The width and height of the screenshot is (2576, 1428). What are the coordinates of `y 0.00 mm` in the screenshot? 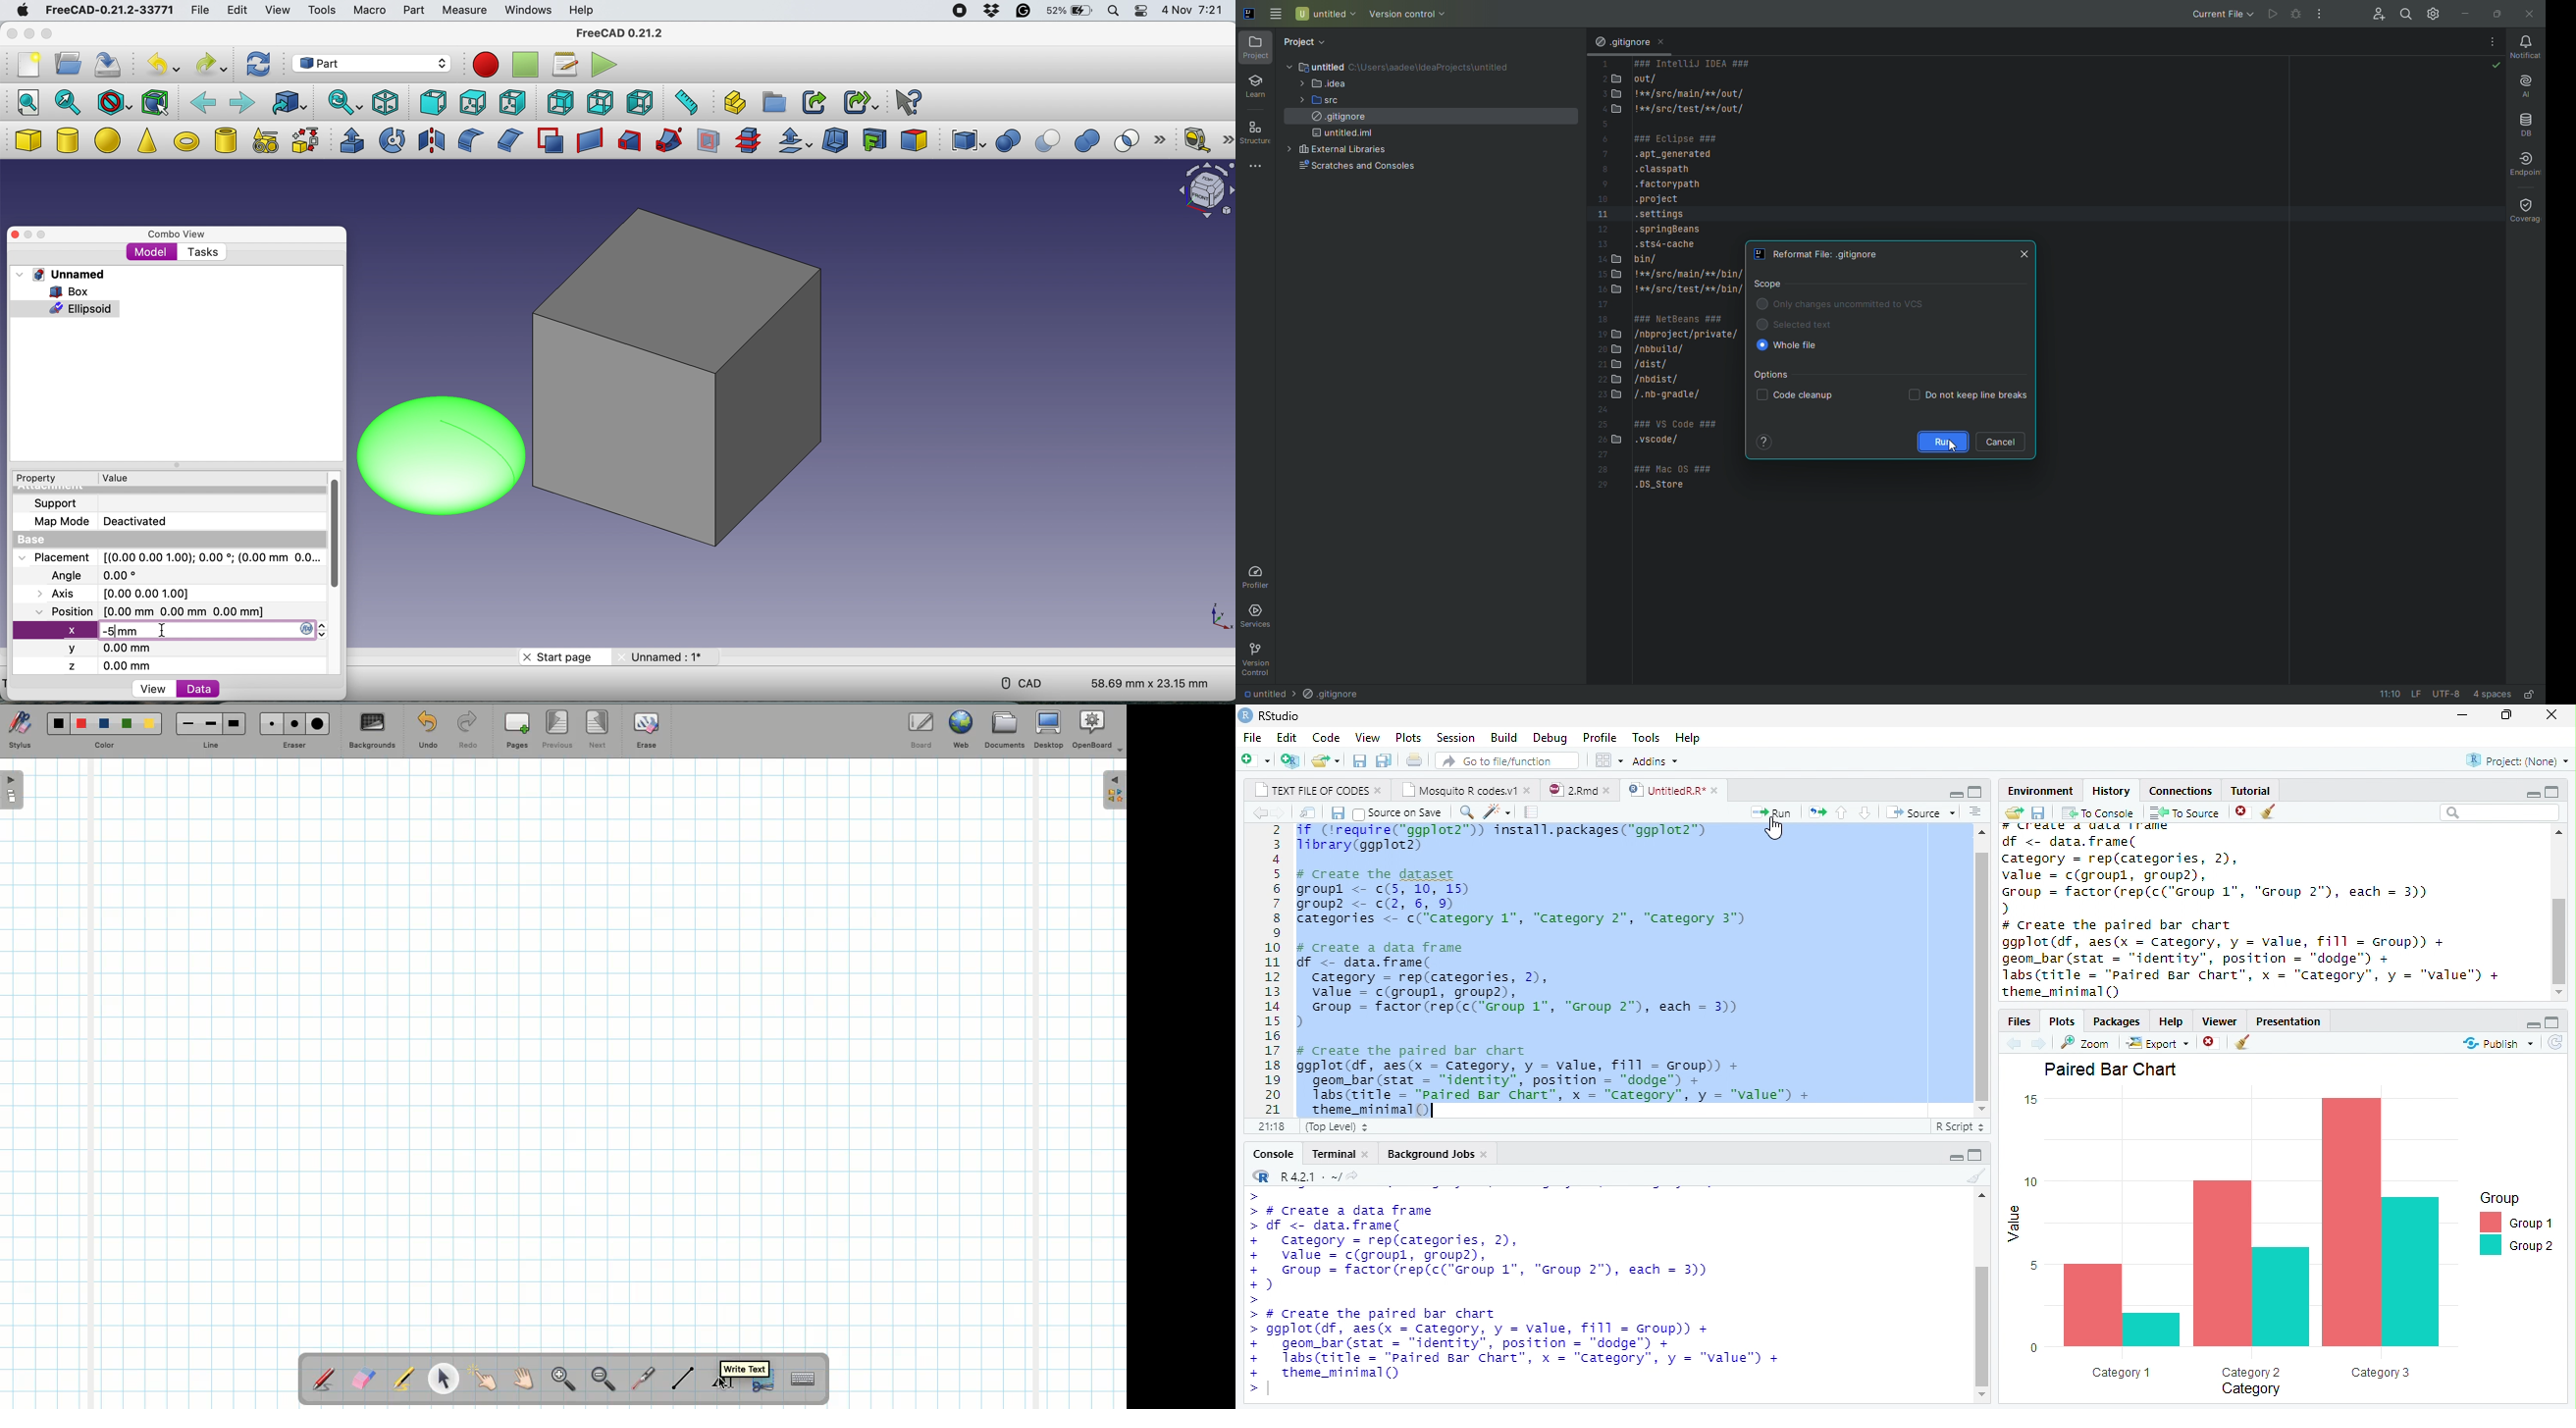 It's located at (111, 649).